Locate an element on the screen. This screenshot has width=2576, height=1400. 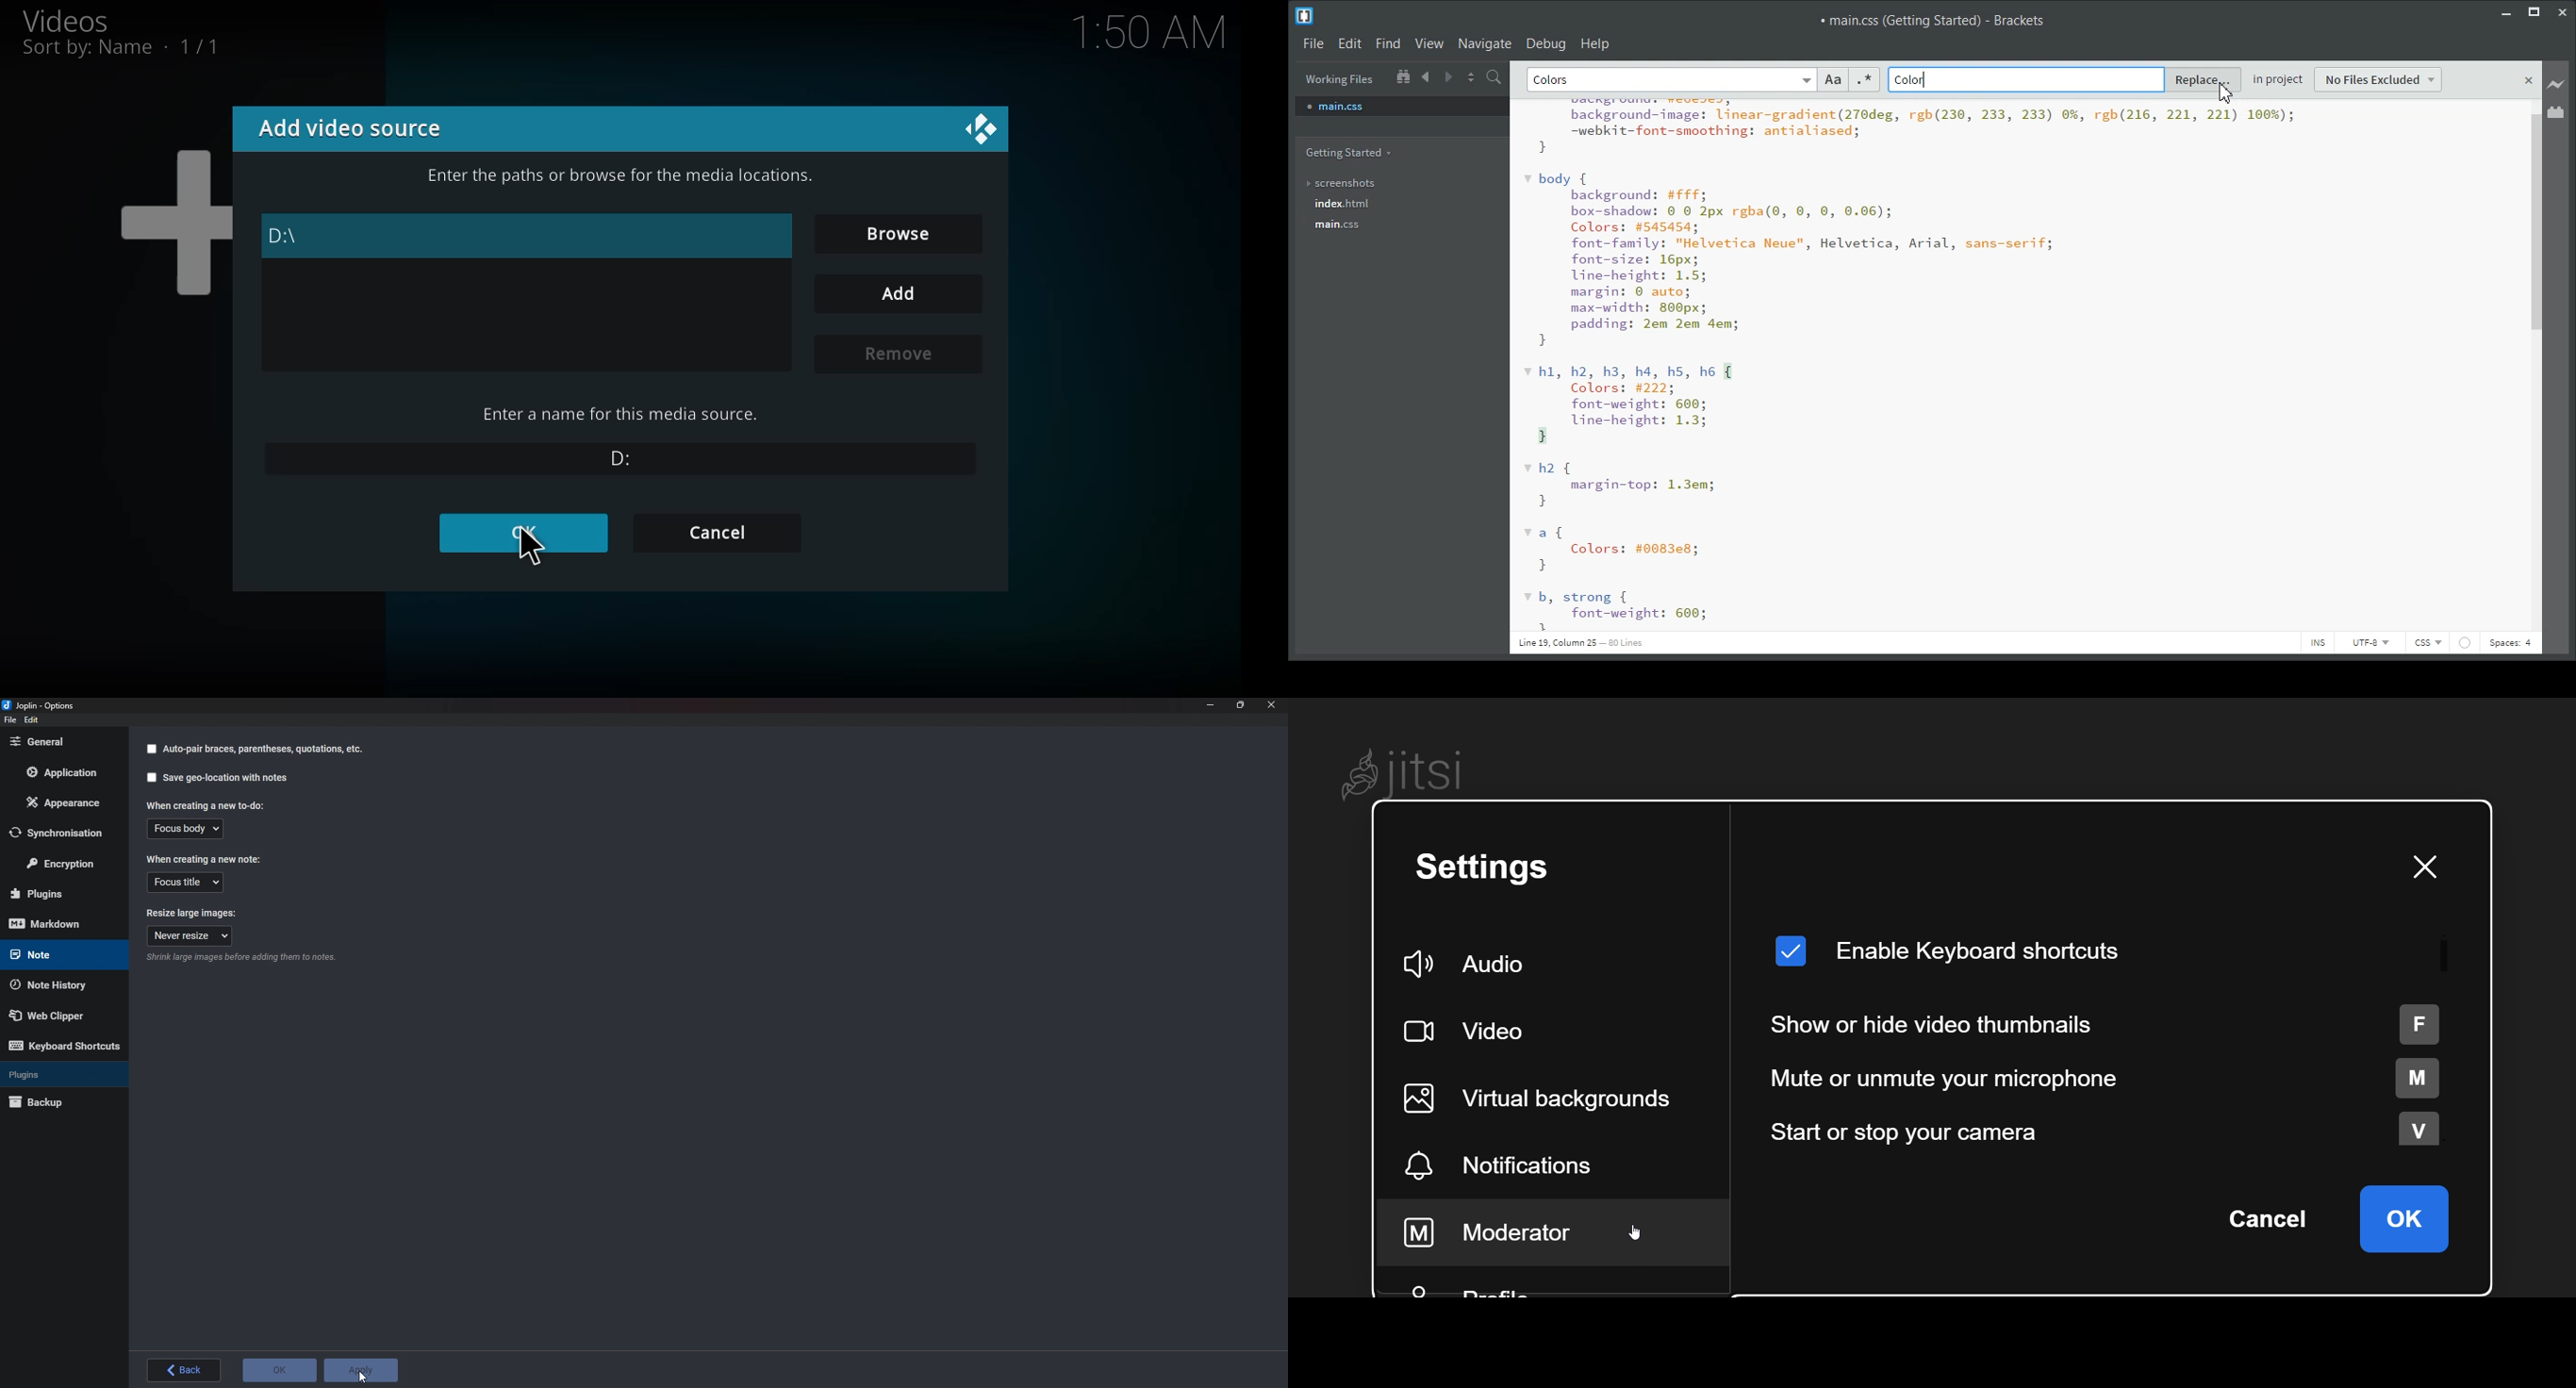
No Files Excluded is located at coordinates (2379, 80).